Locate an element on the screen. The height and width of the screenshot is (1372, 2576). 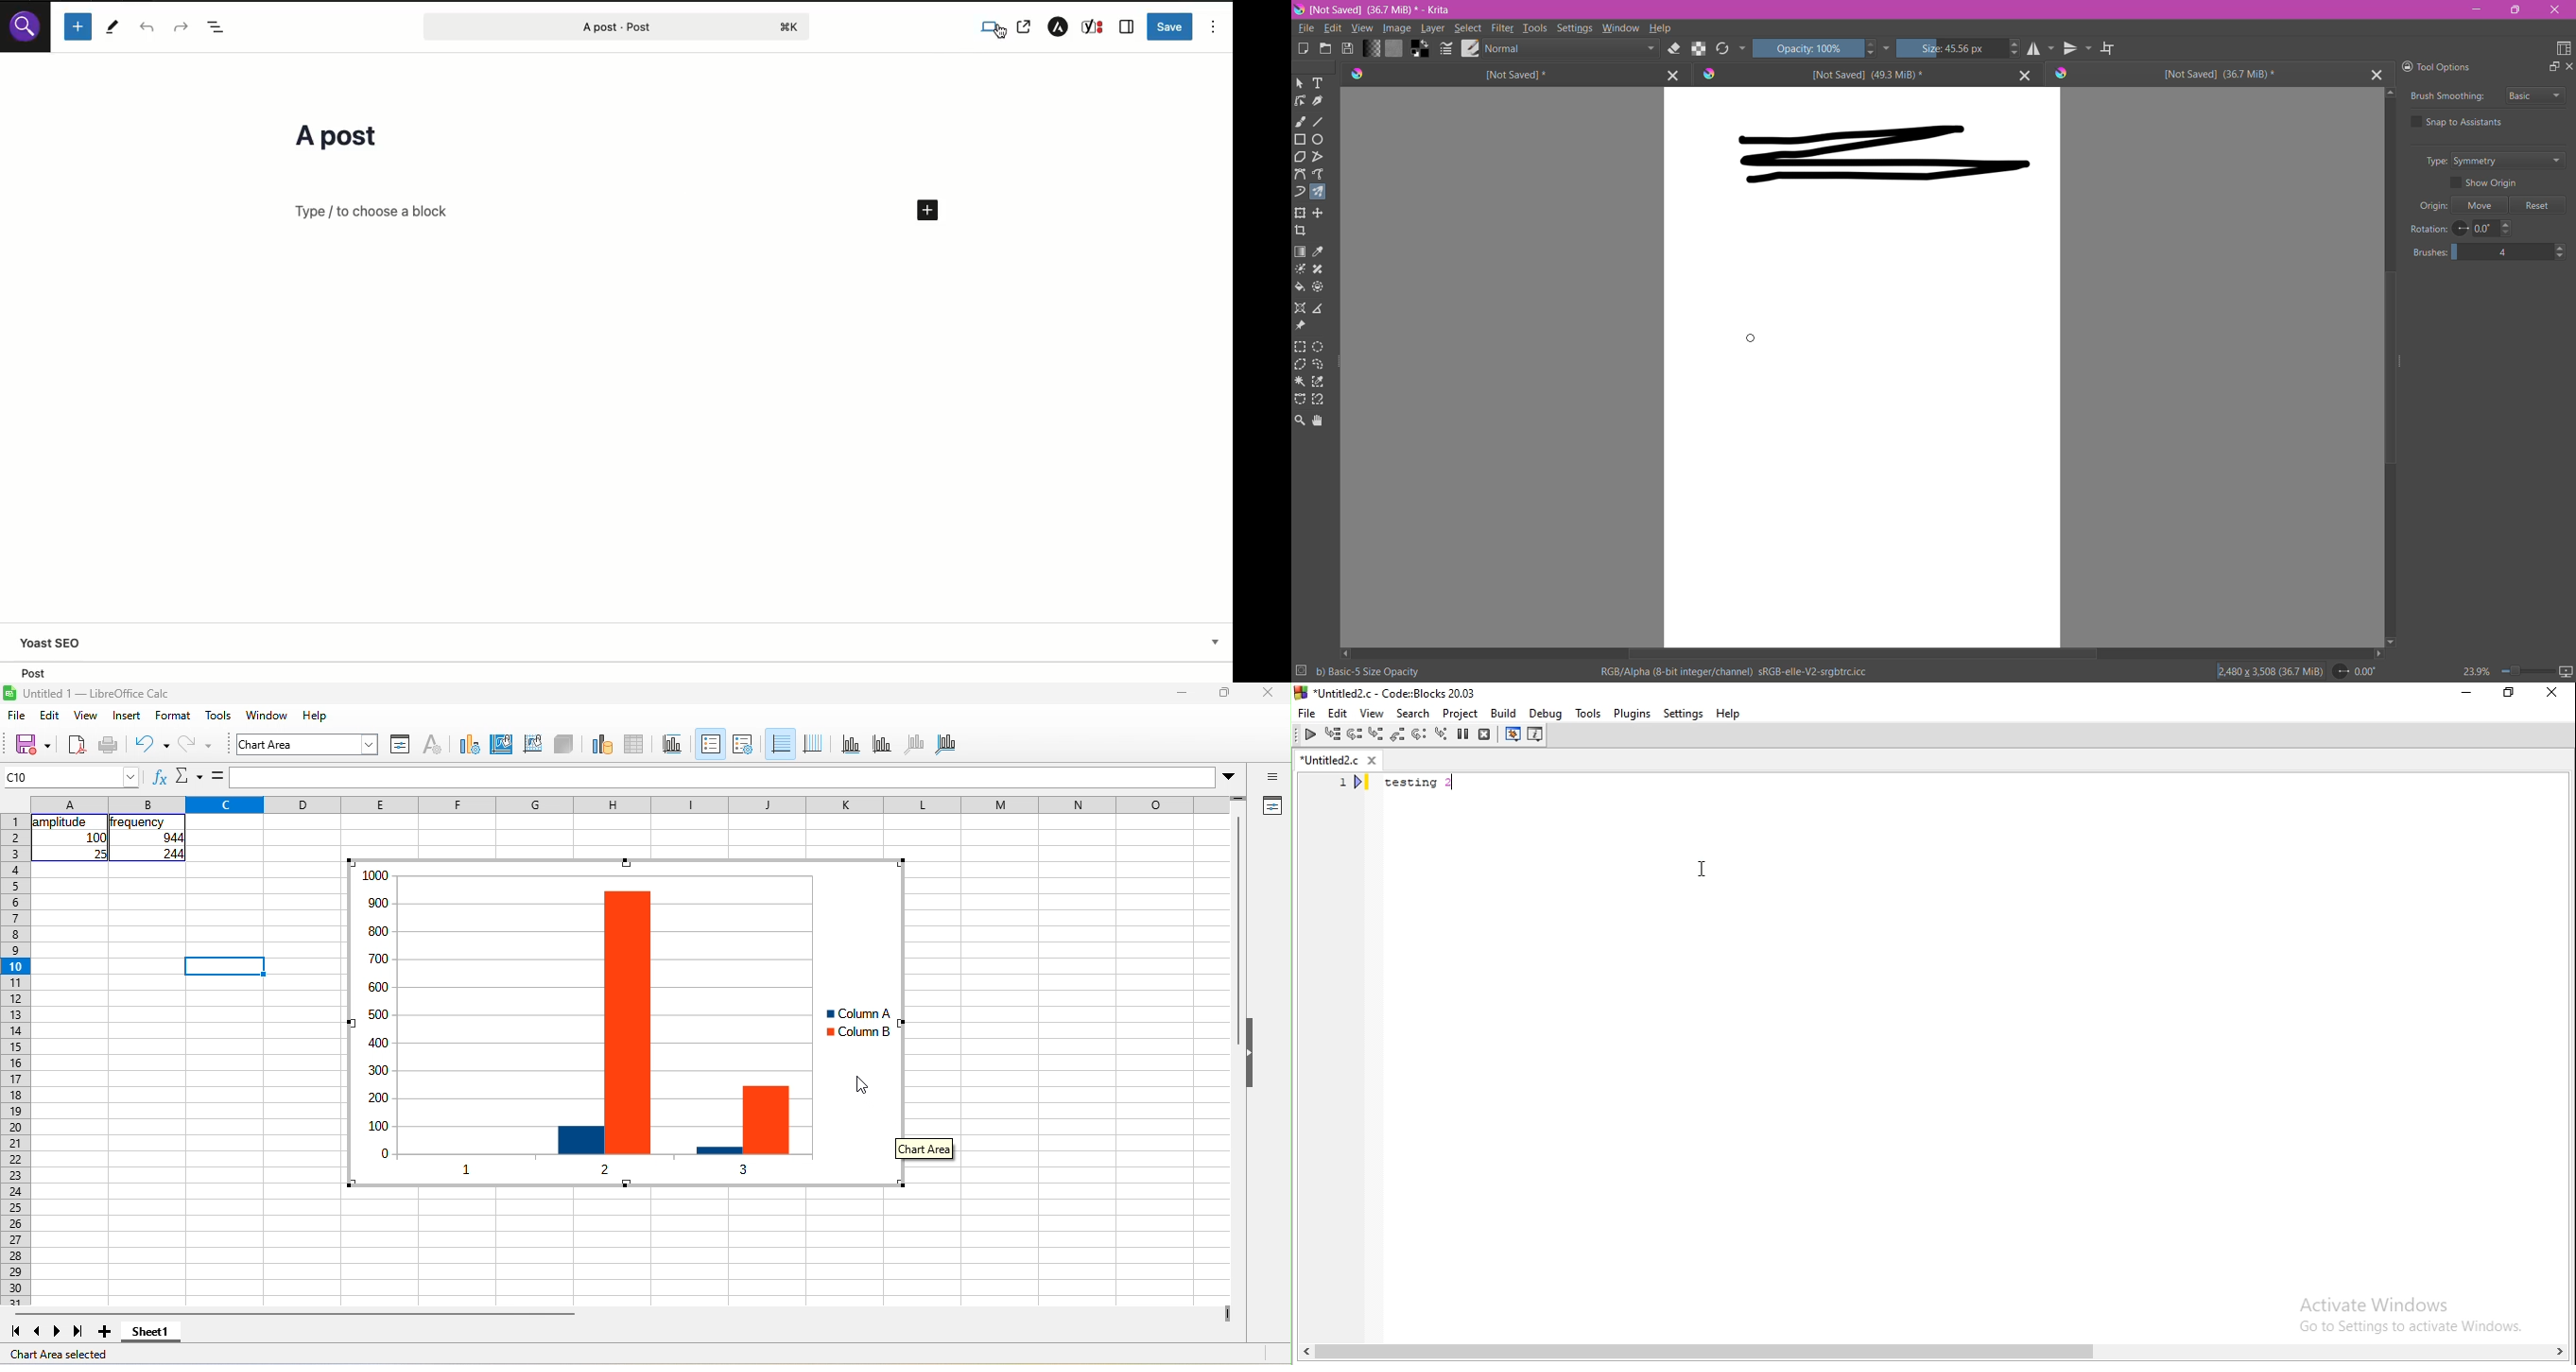
Dynamic Brush Tool is located at coordinates (1300, 191).